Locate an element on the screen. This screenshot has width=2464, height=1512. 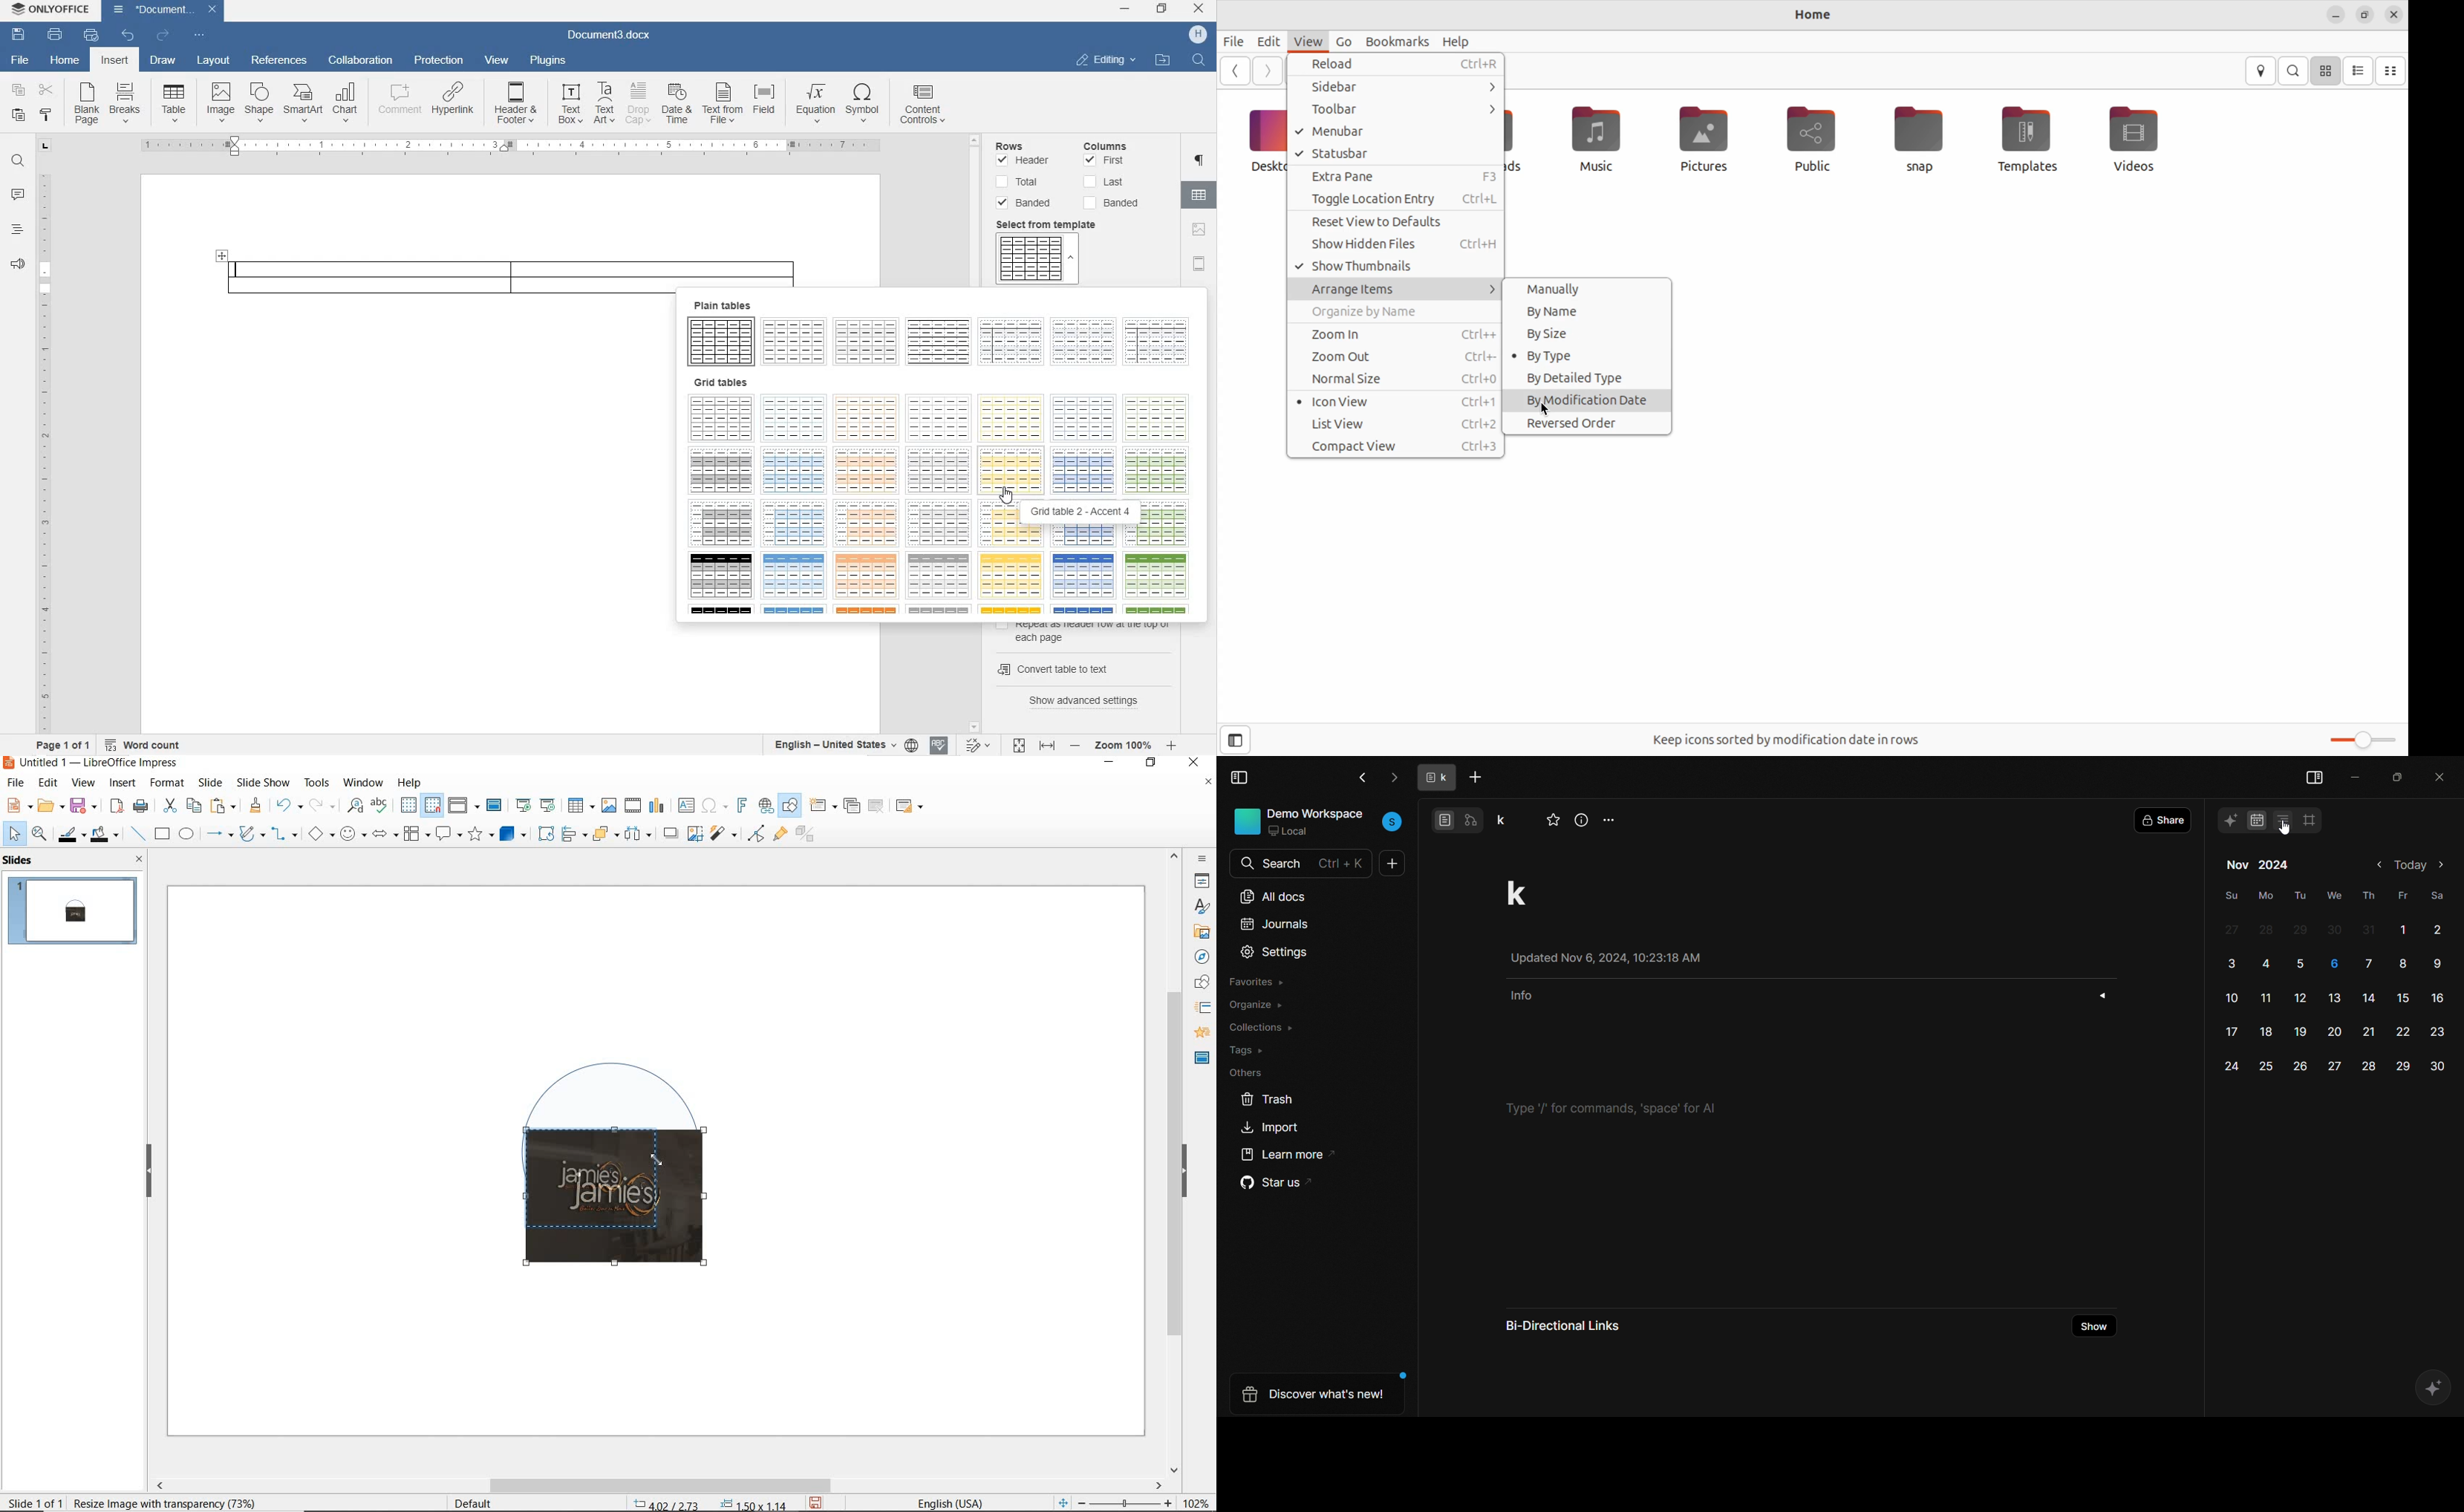
show draw functions is located at coordinates (790, 806).